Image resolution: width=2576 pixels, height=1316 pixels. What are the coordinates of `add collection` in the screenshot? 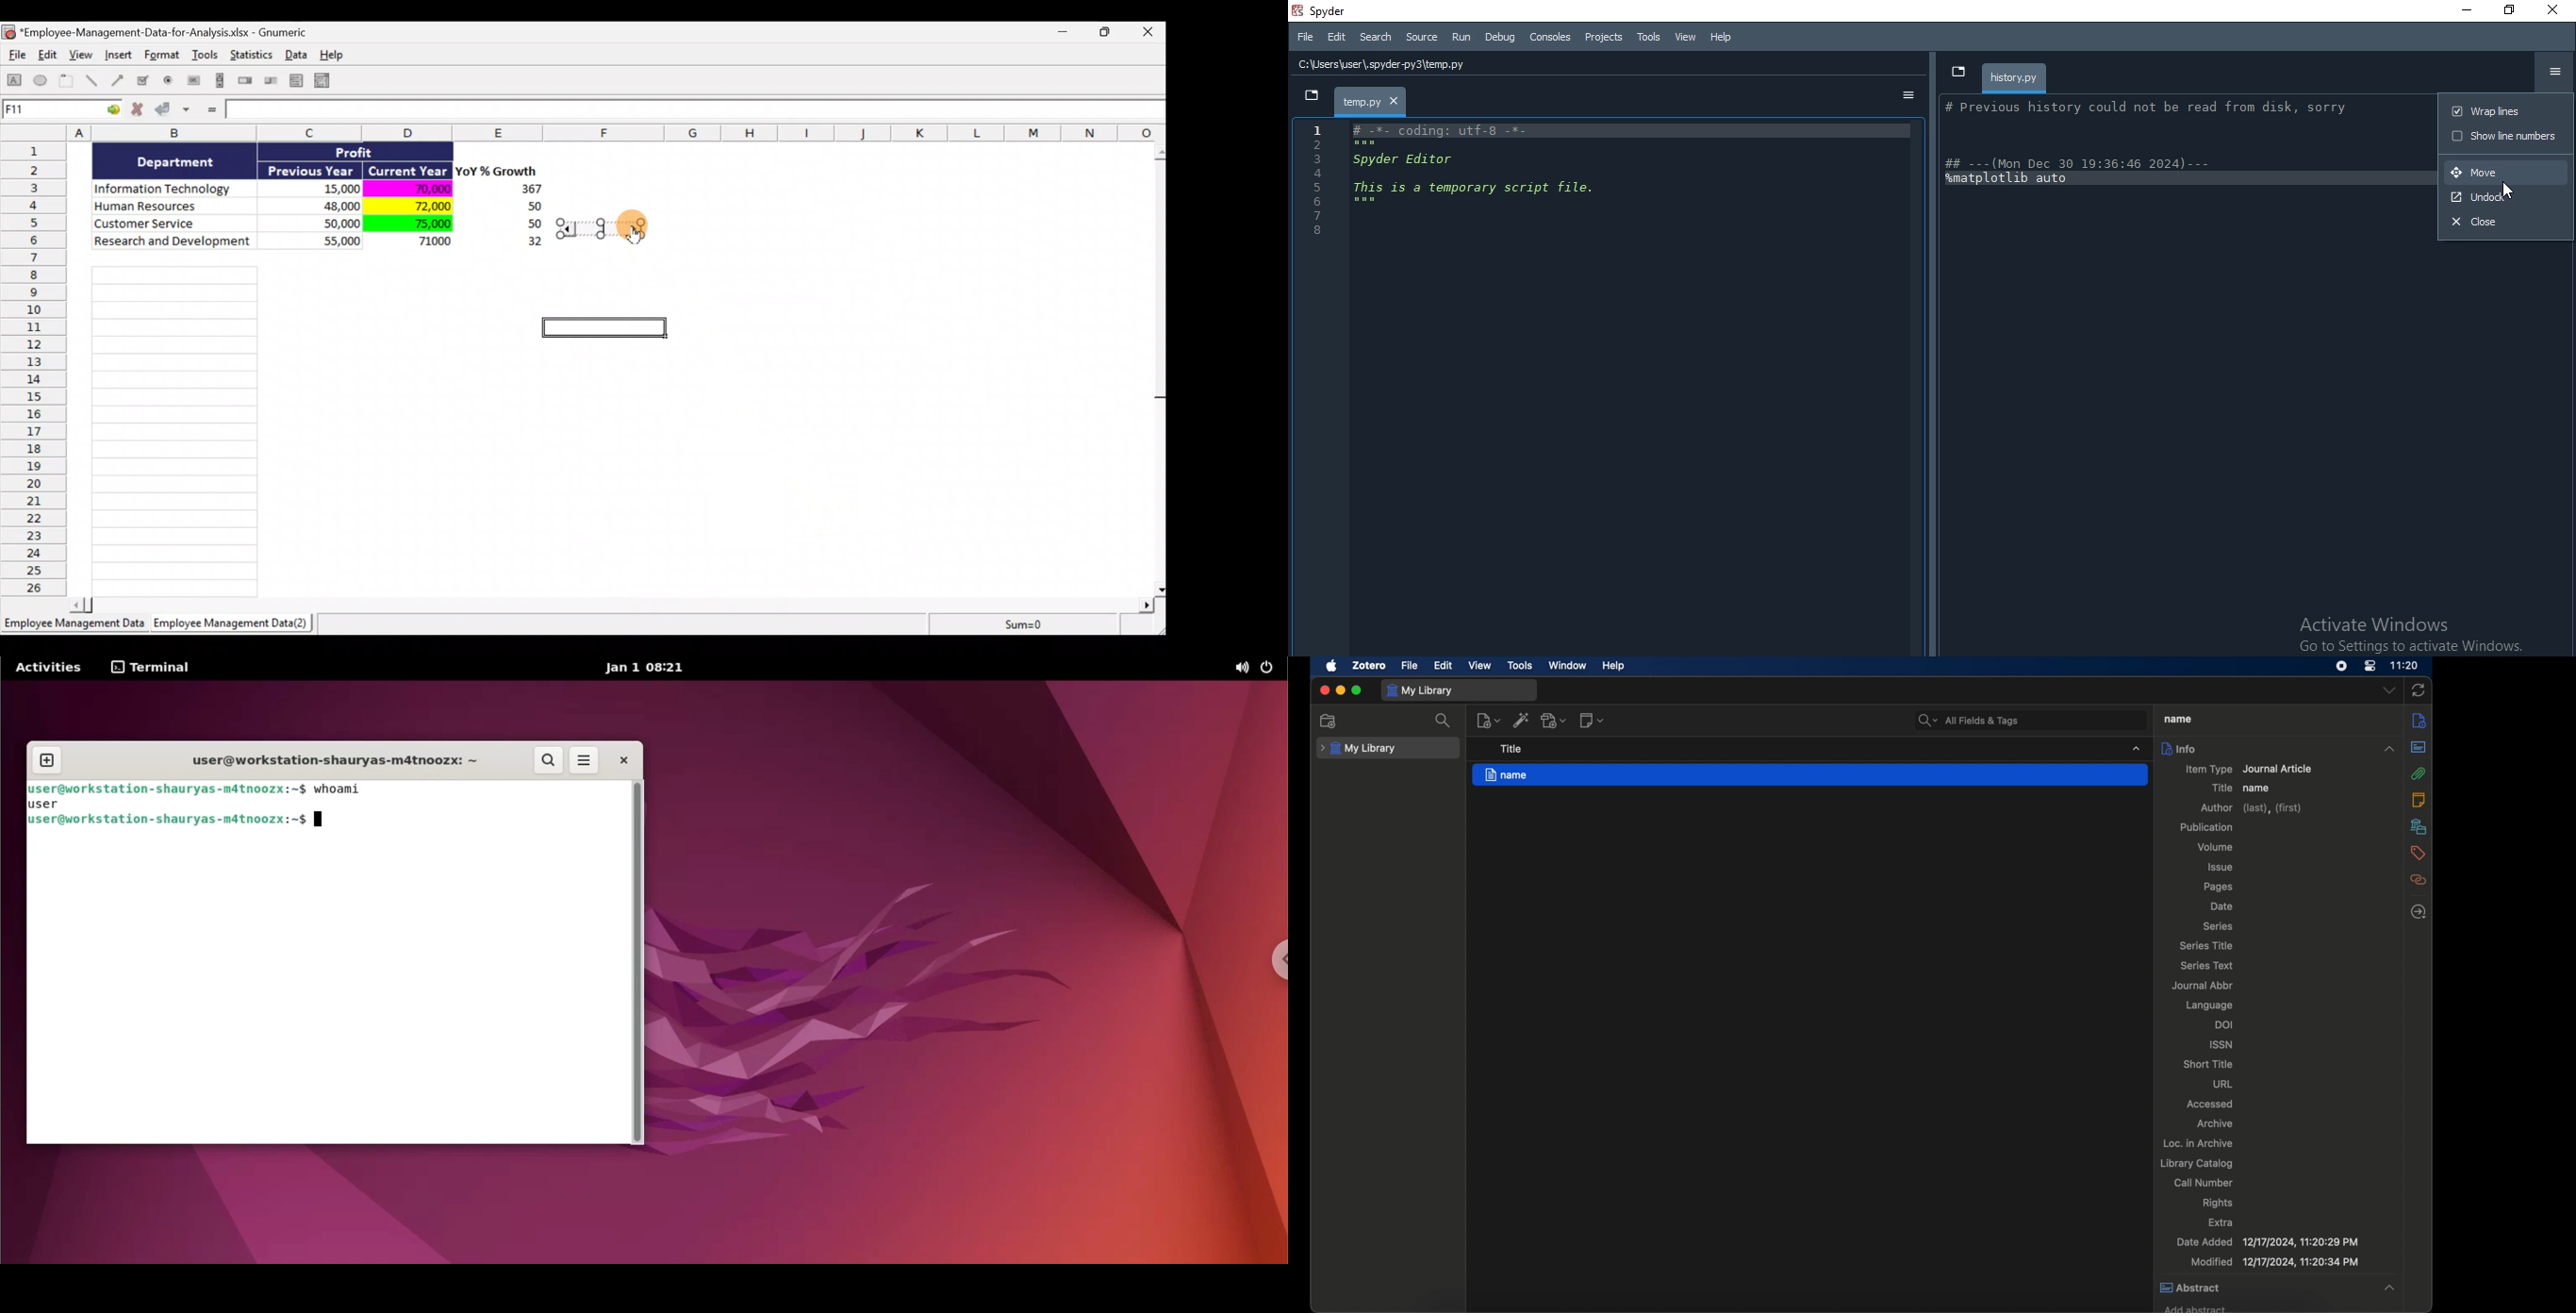 It's located at (1329, 722).